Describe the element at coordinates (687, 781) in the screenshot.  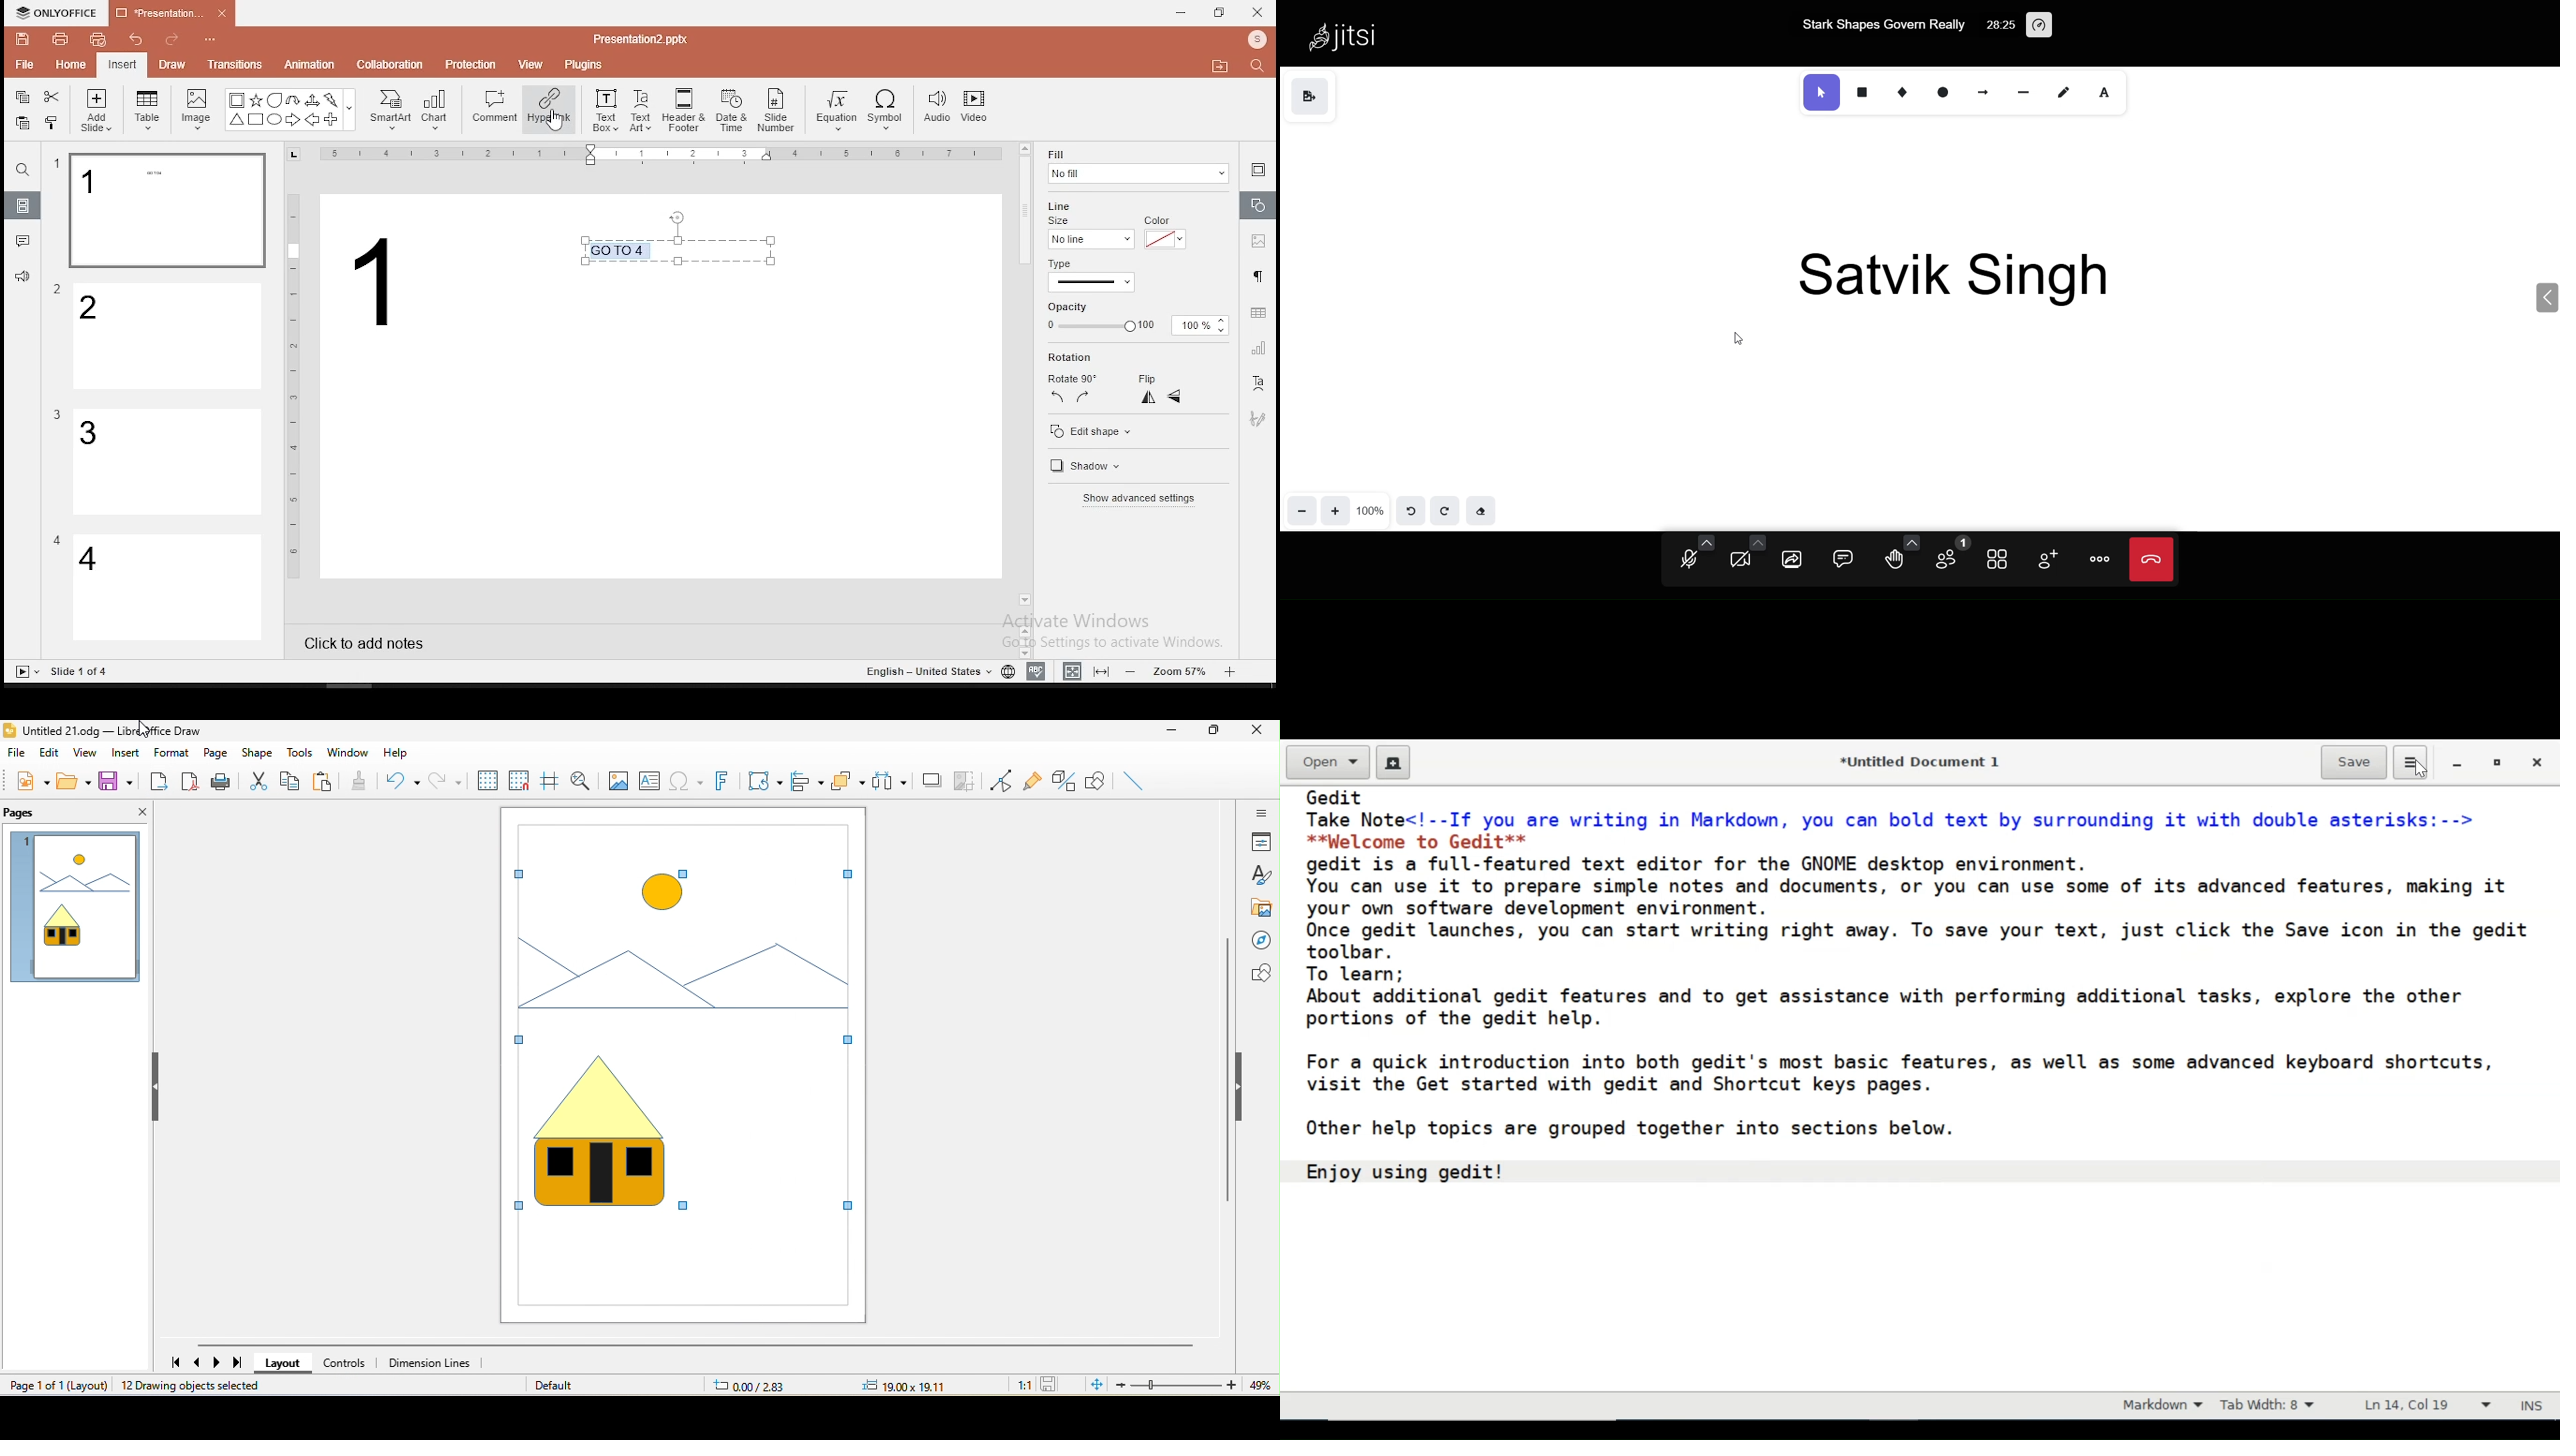
I see `special characters` at that location.